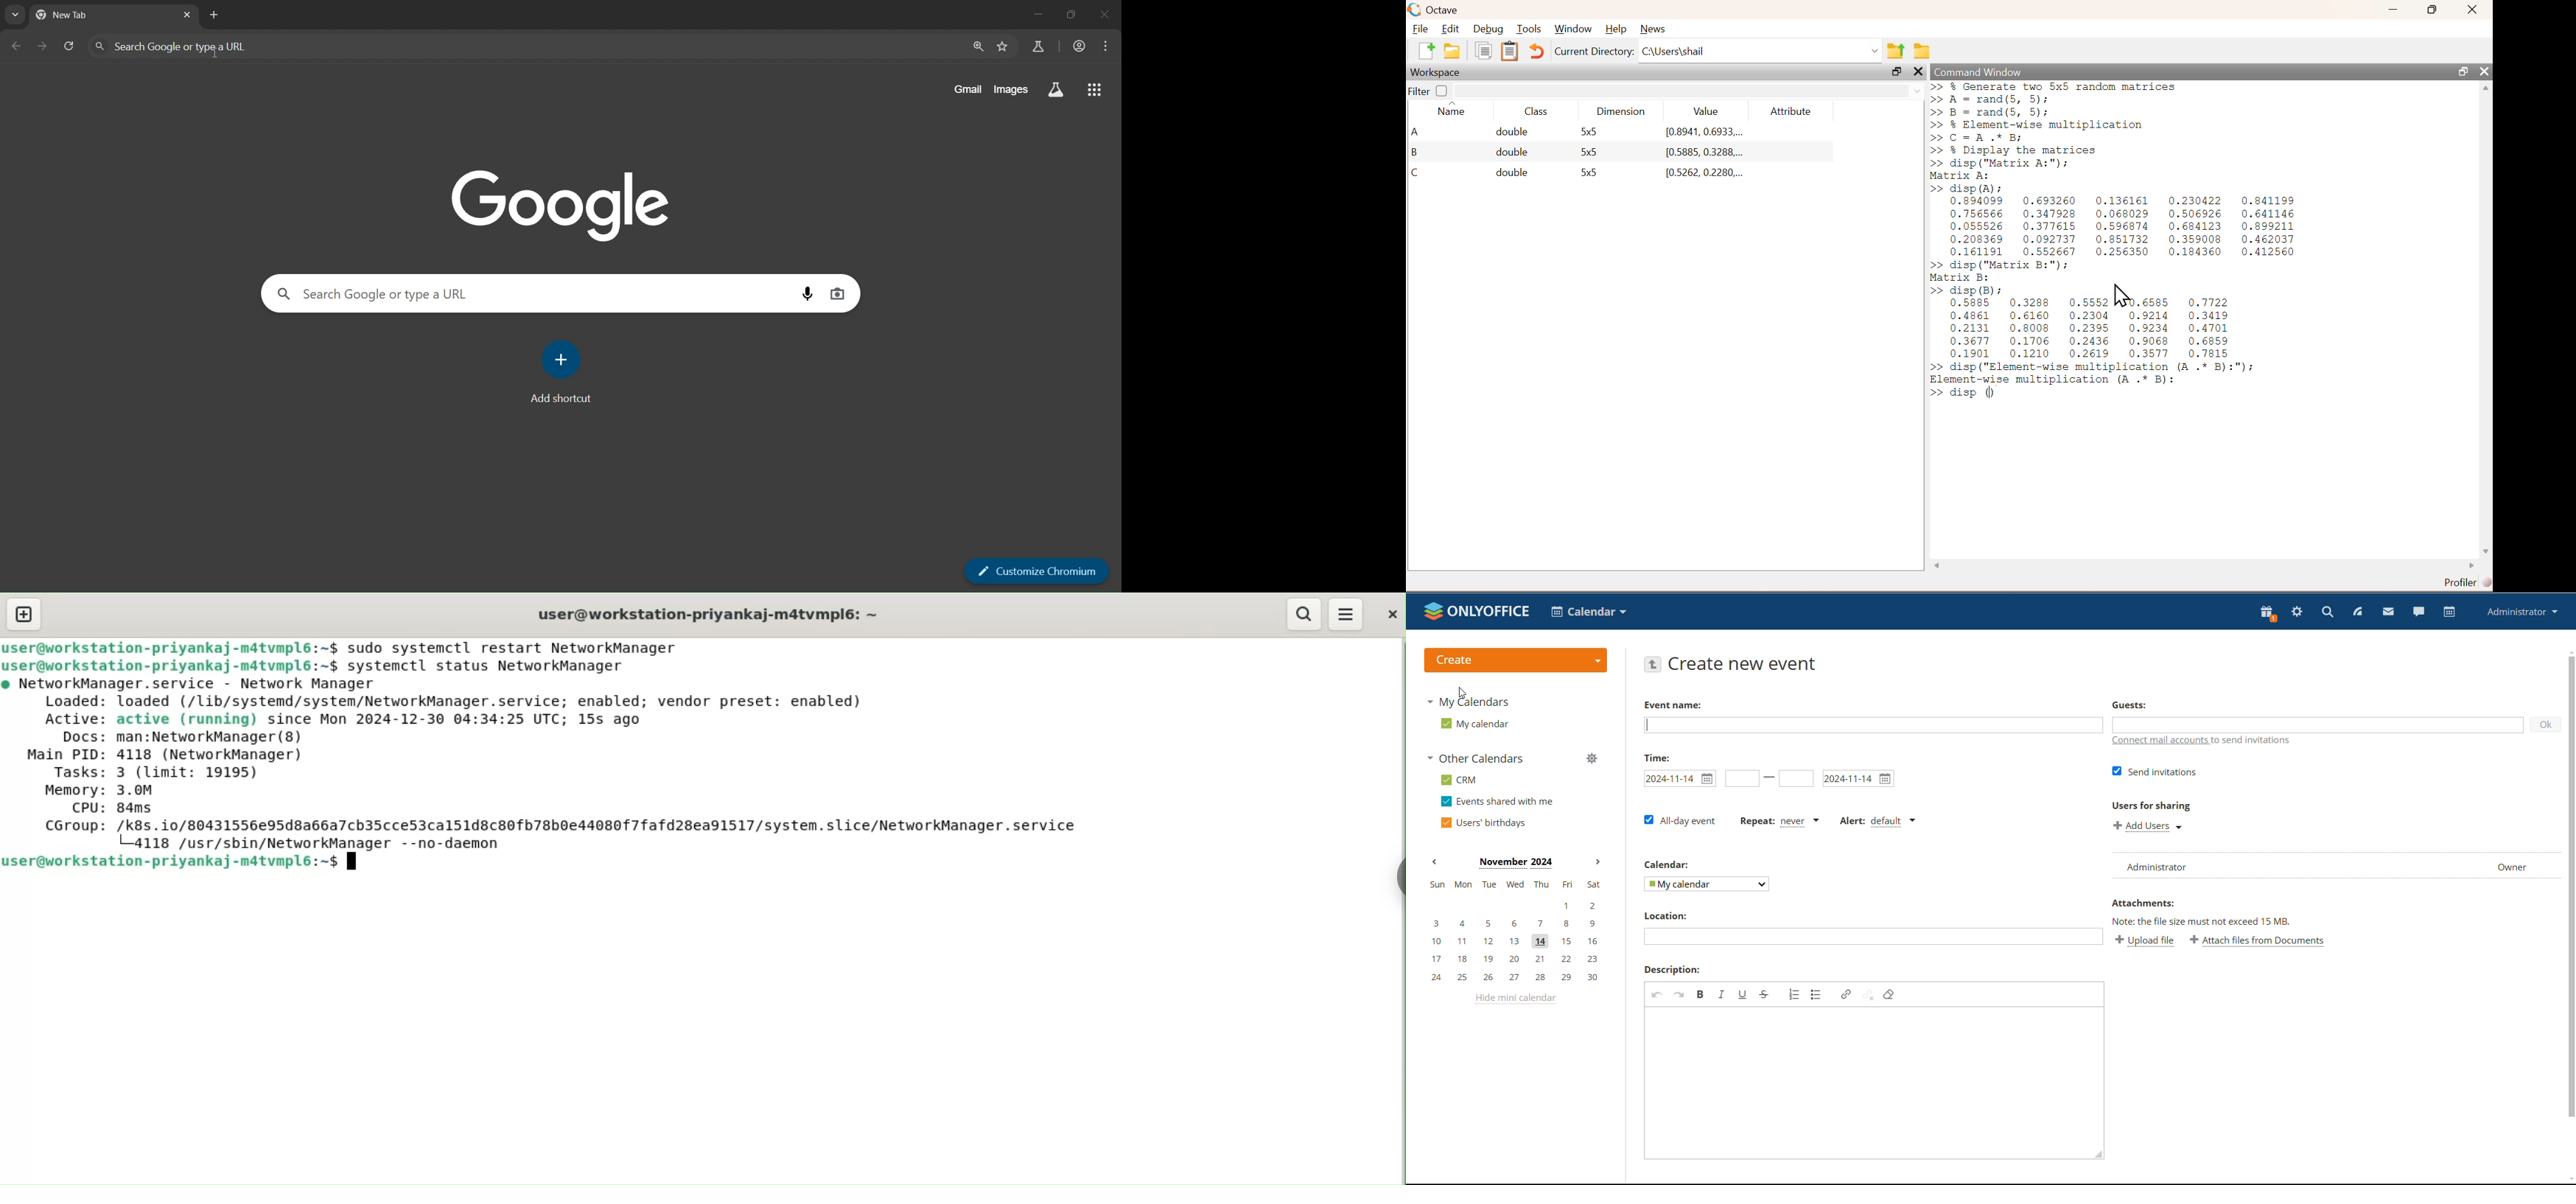 This screenshot has width=2576, height=1204. Describe the element at coordinates (2469, 565) in the screenshot. I see `Right` at that location.